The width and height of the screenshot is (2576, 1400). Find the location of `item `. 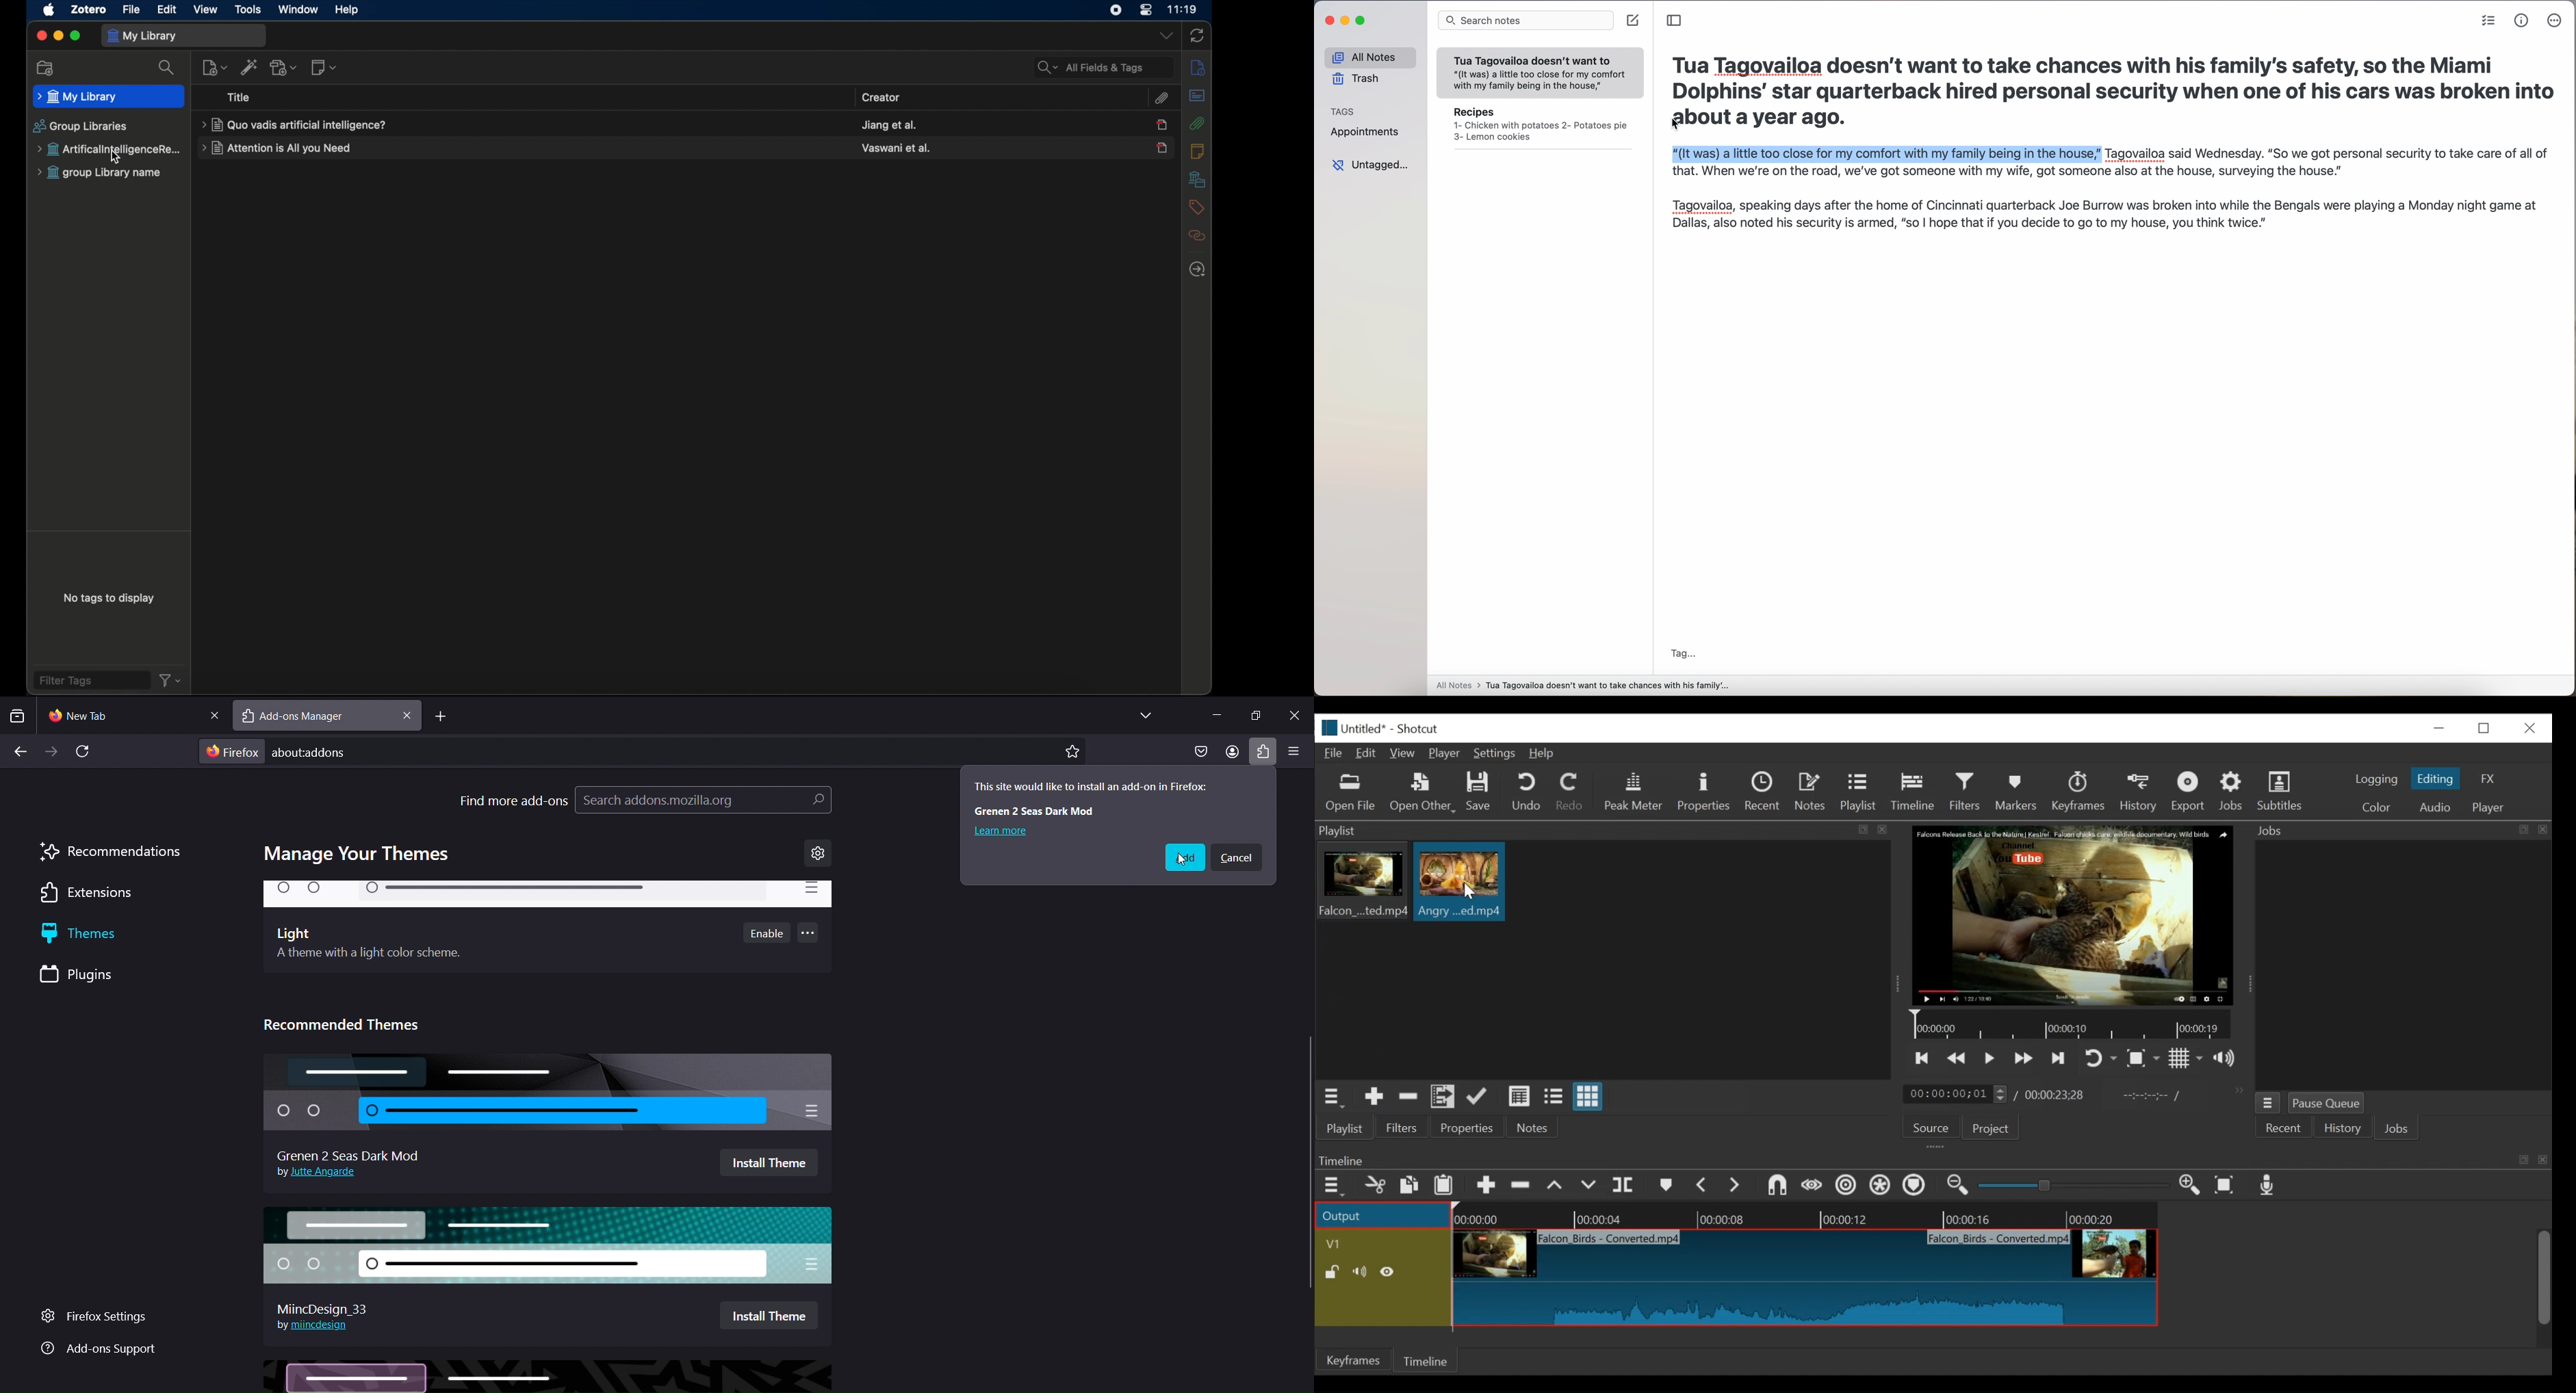

item  is located at coordinates (1162, 148).